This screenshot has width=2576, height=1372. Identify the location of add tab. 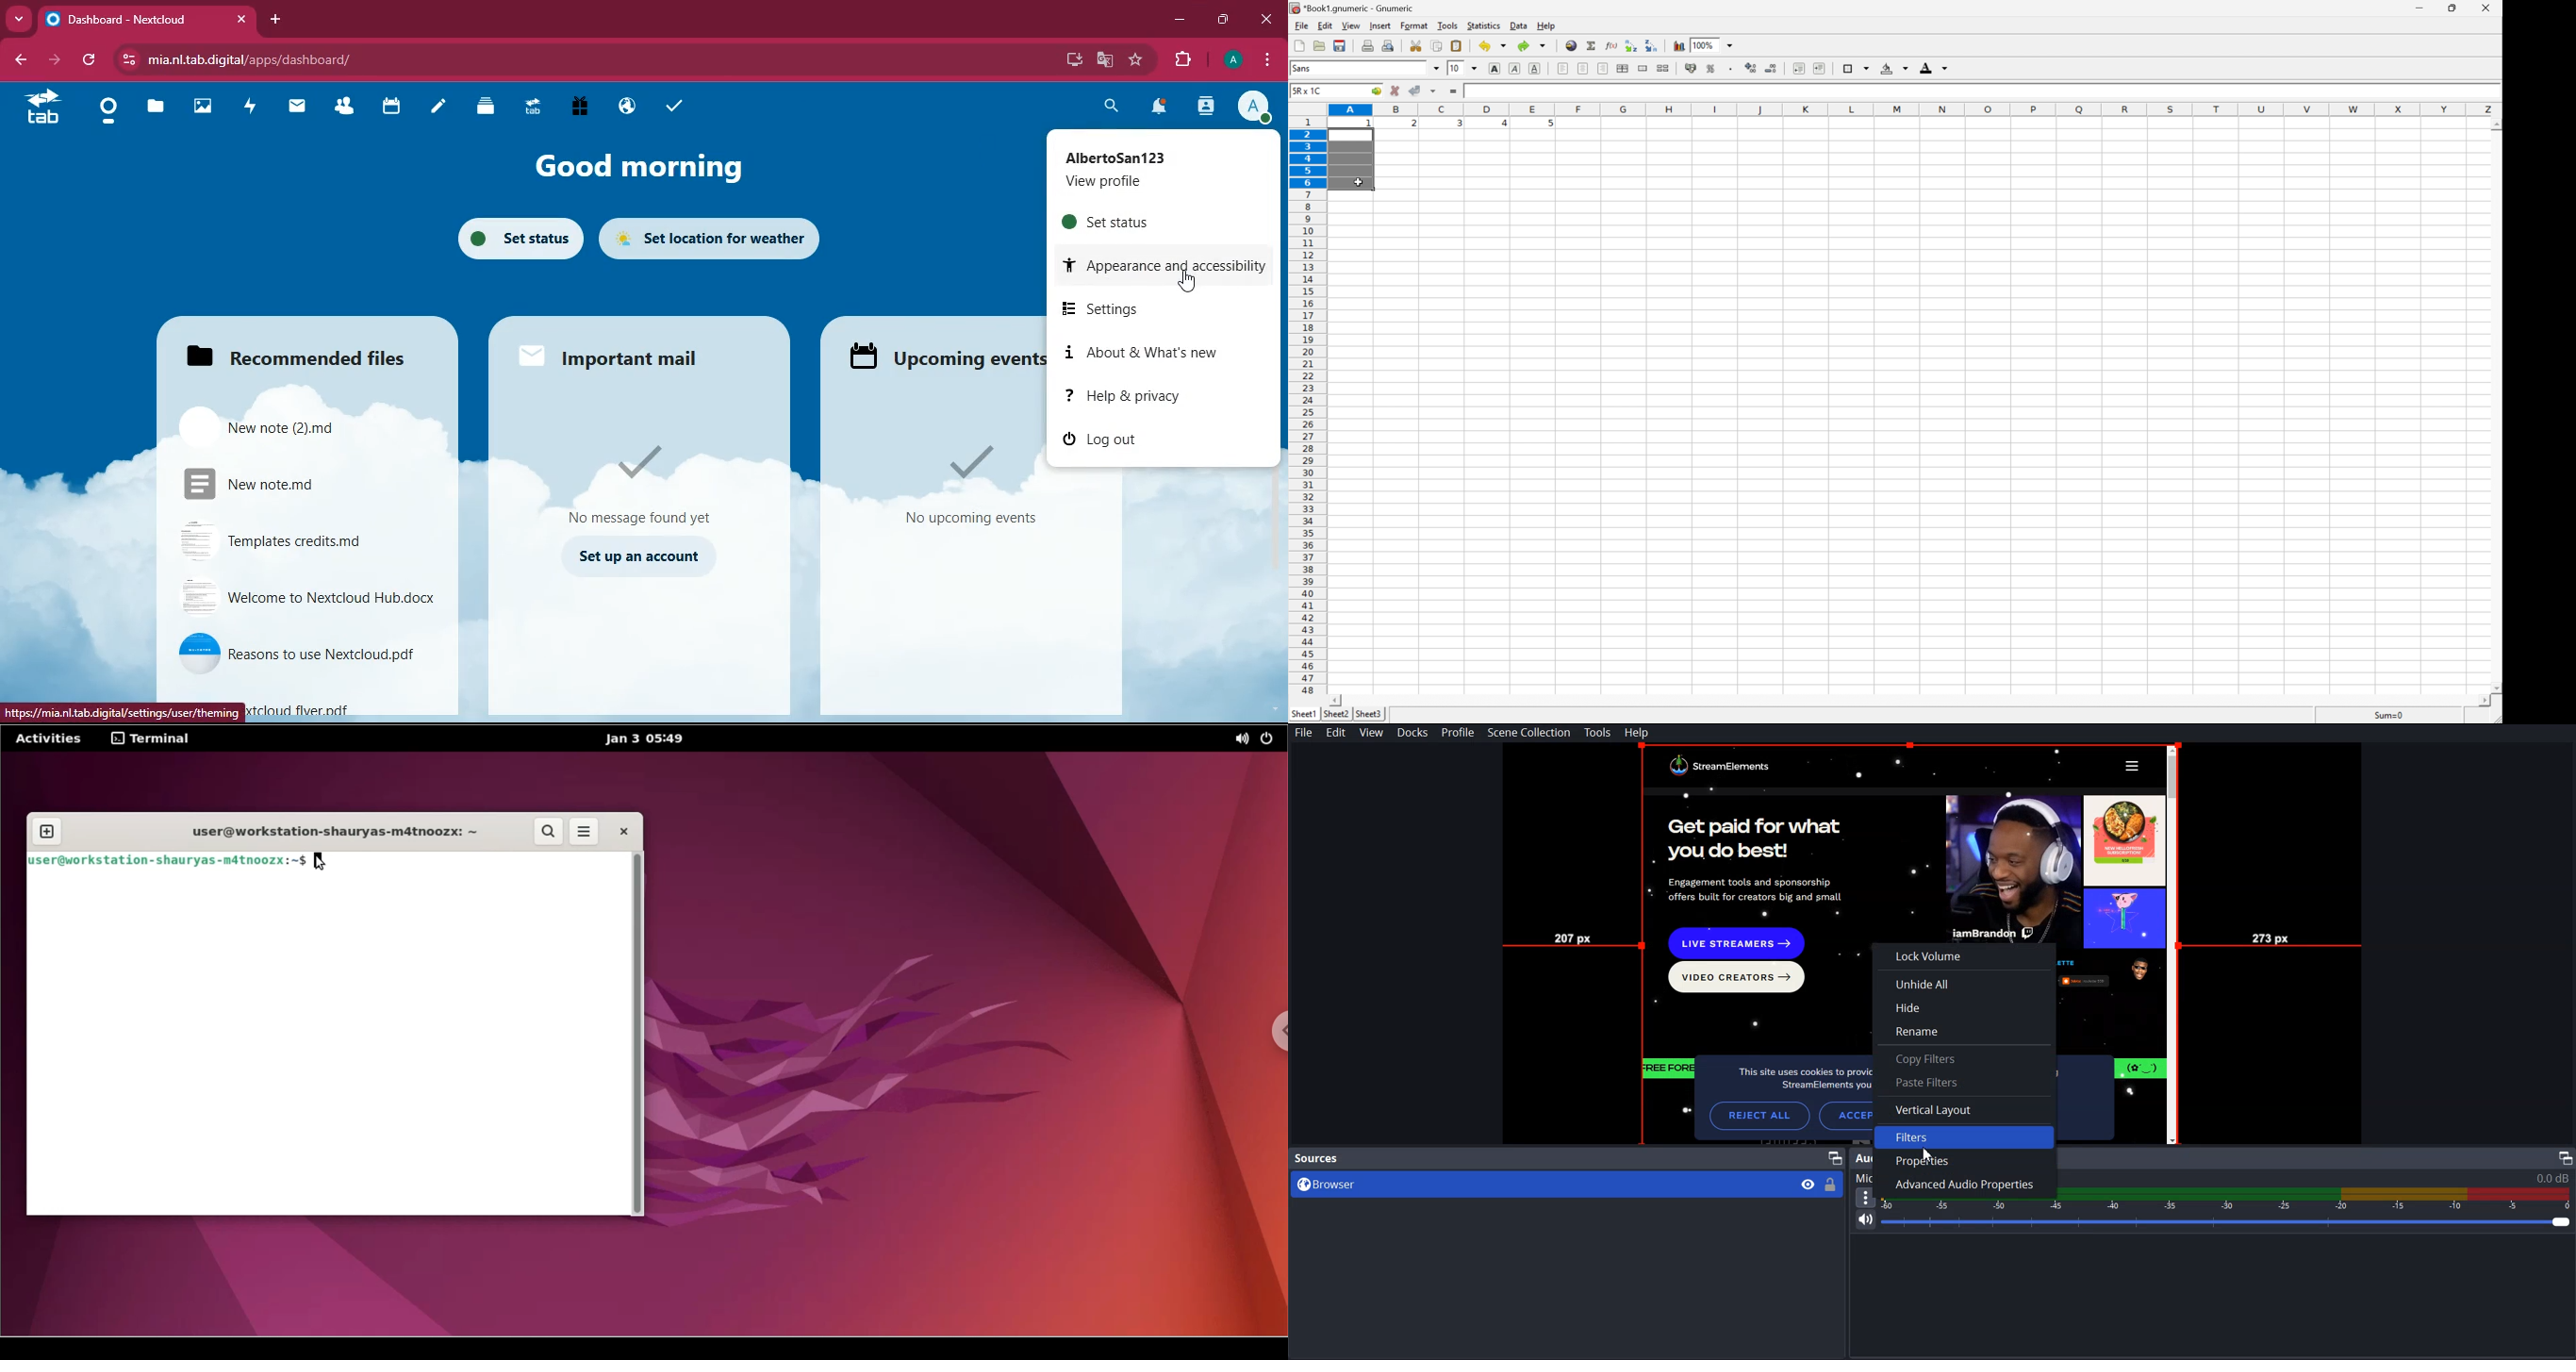
(276, 20).